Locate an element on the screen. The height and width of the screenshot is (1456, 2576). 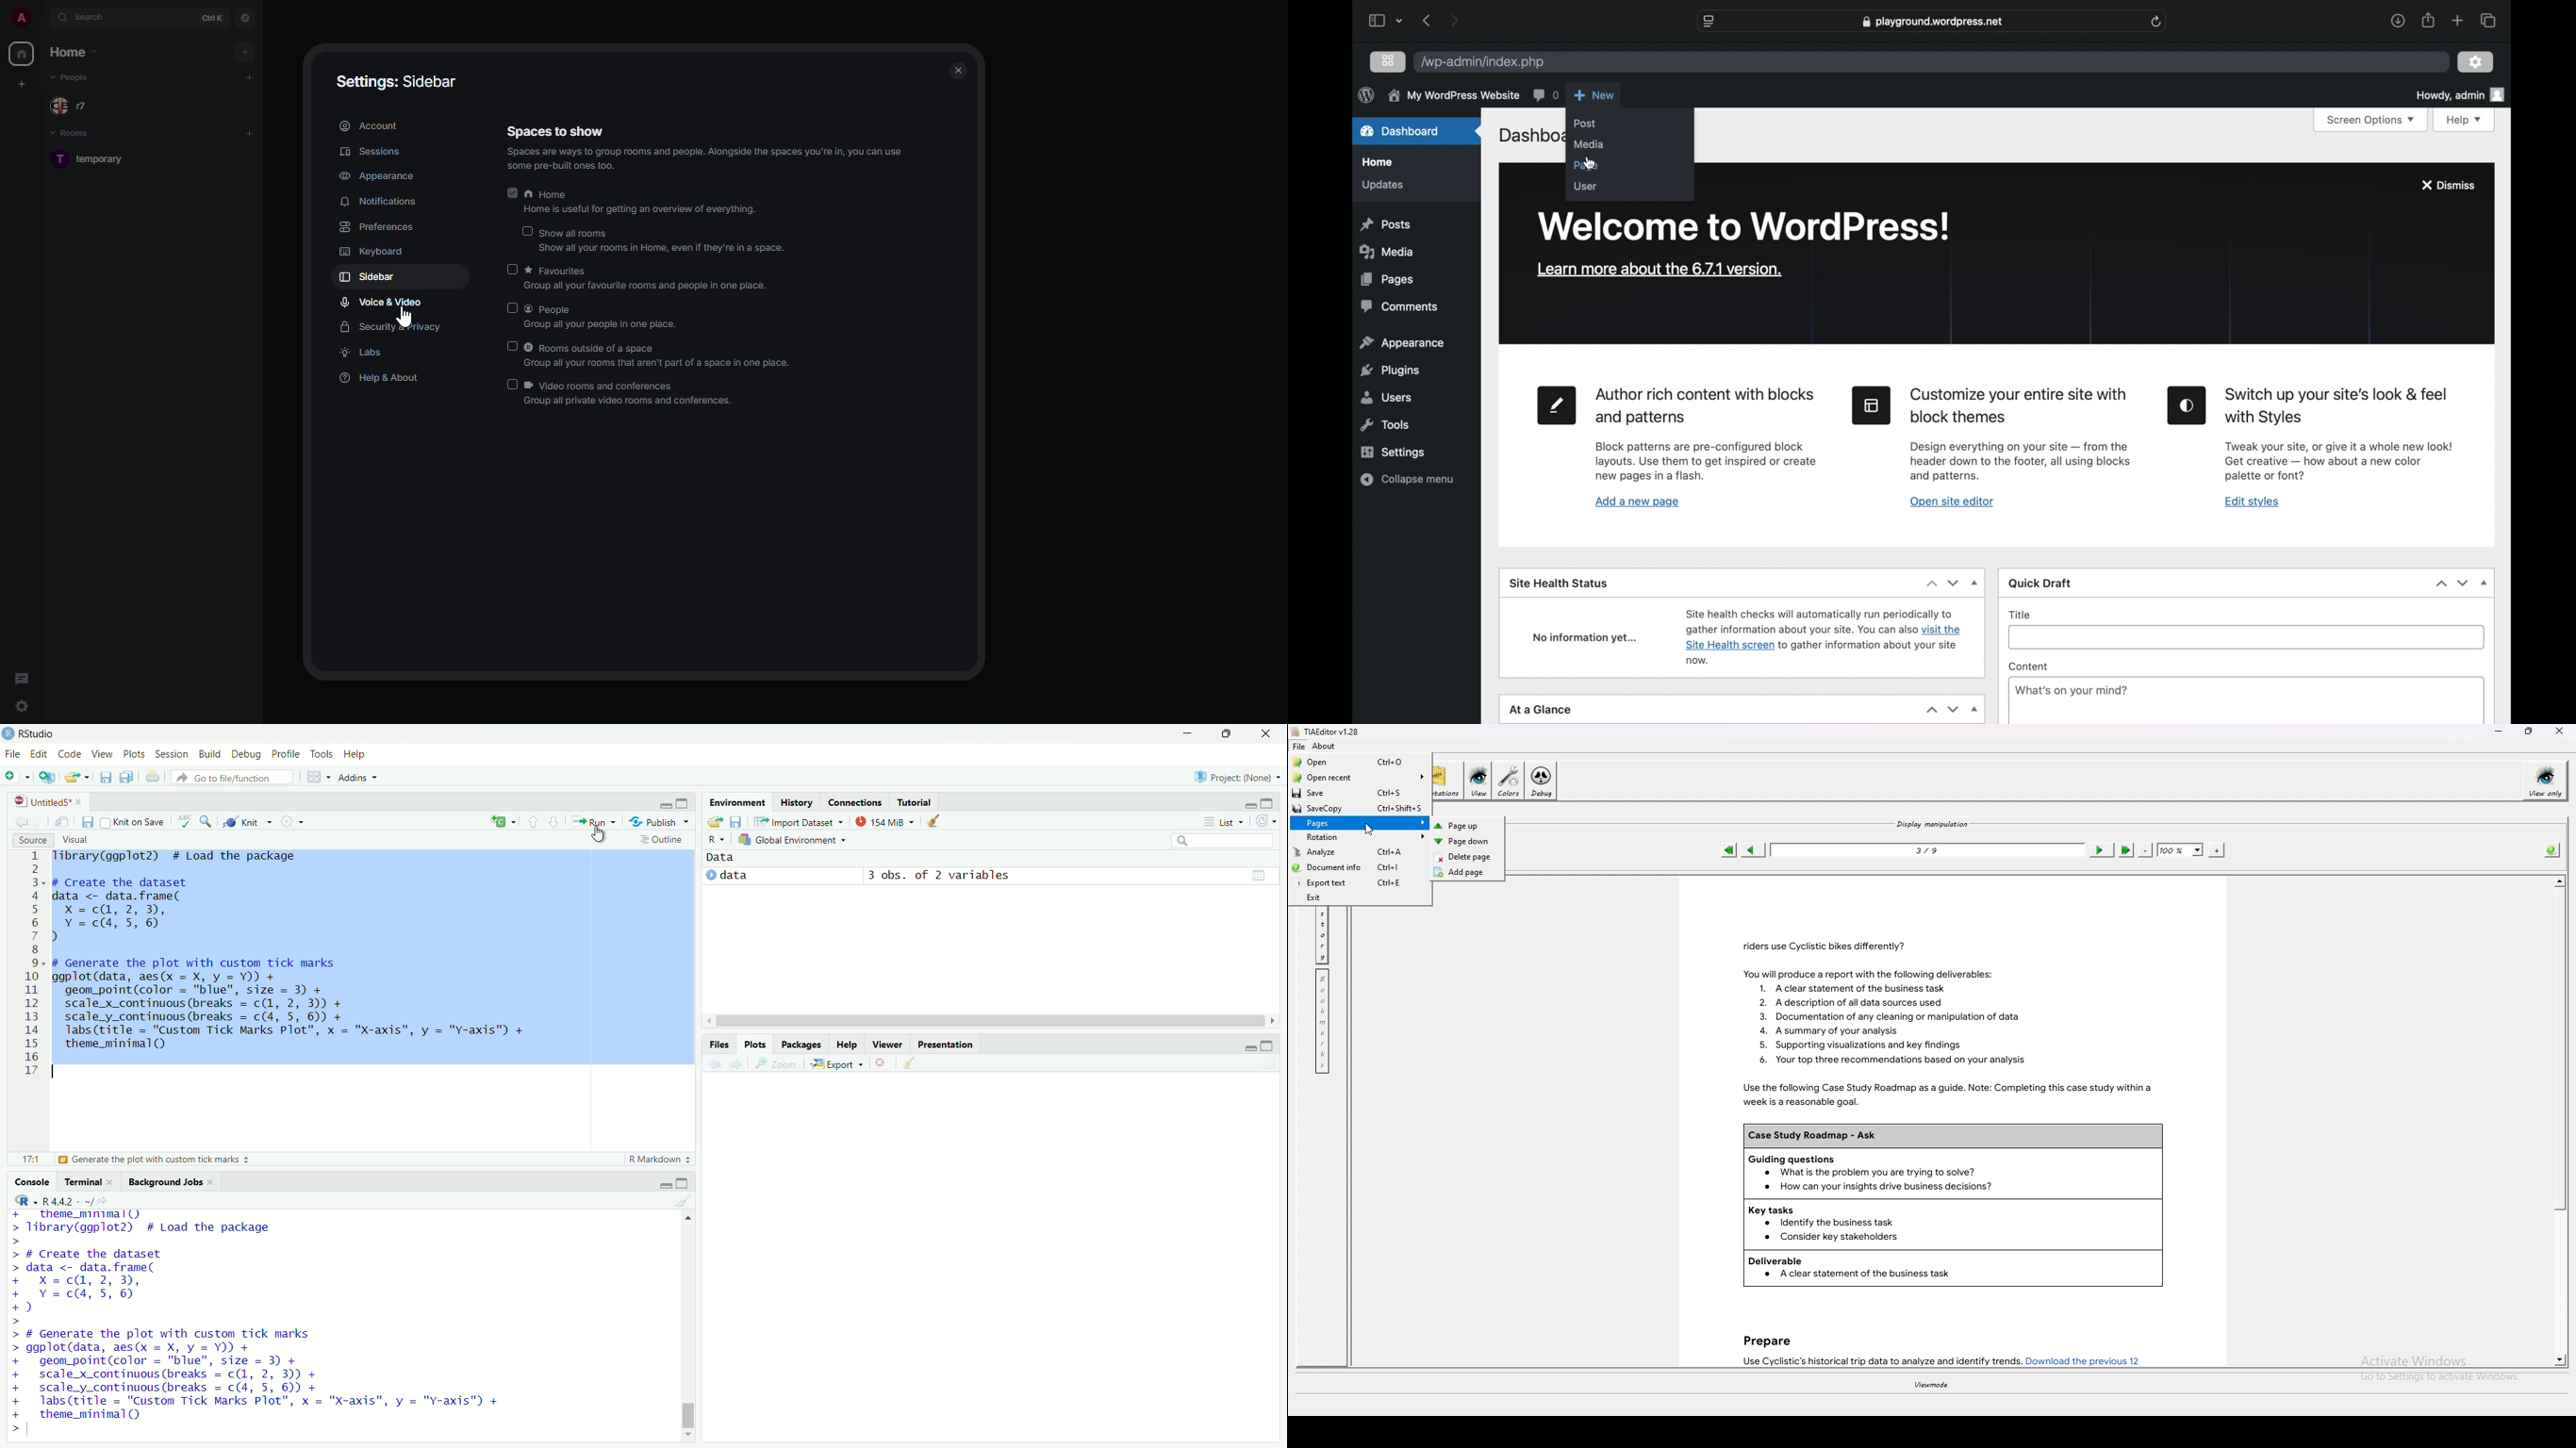
move left is located at coordinates (708, 1020).